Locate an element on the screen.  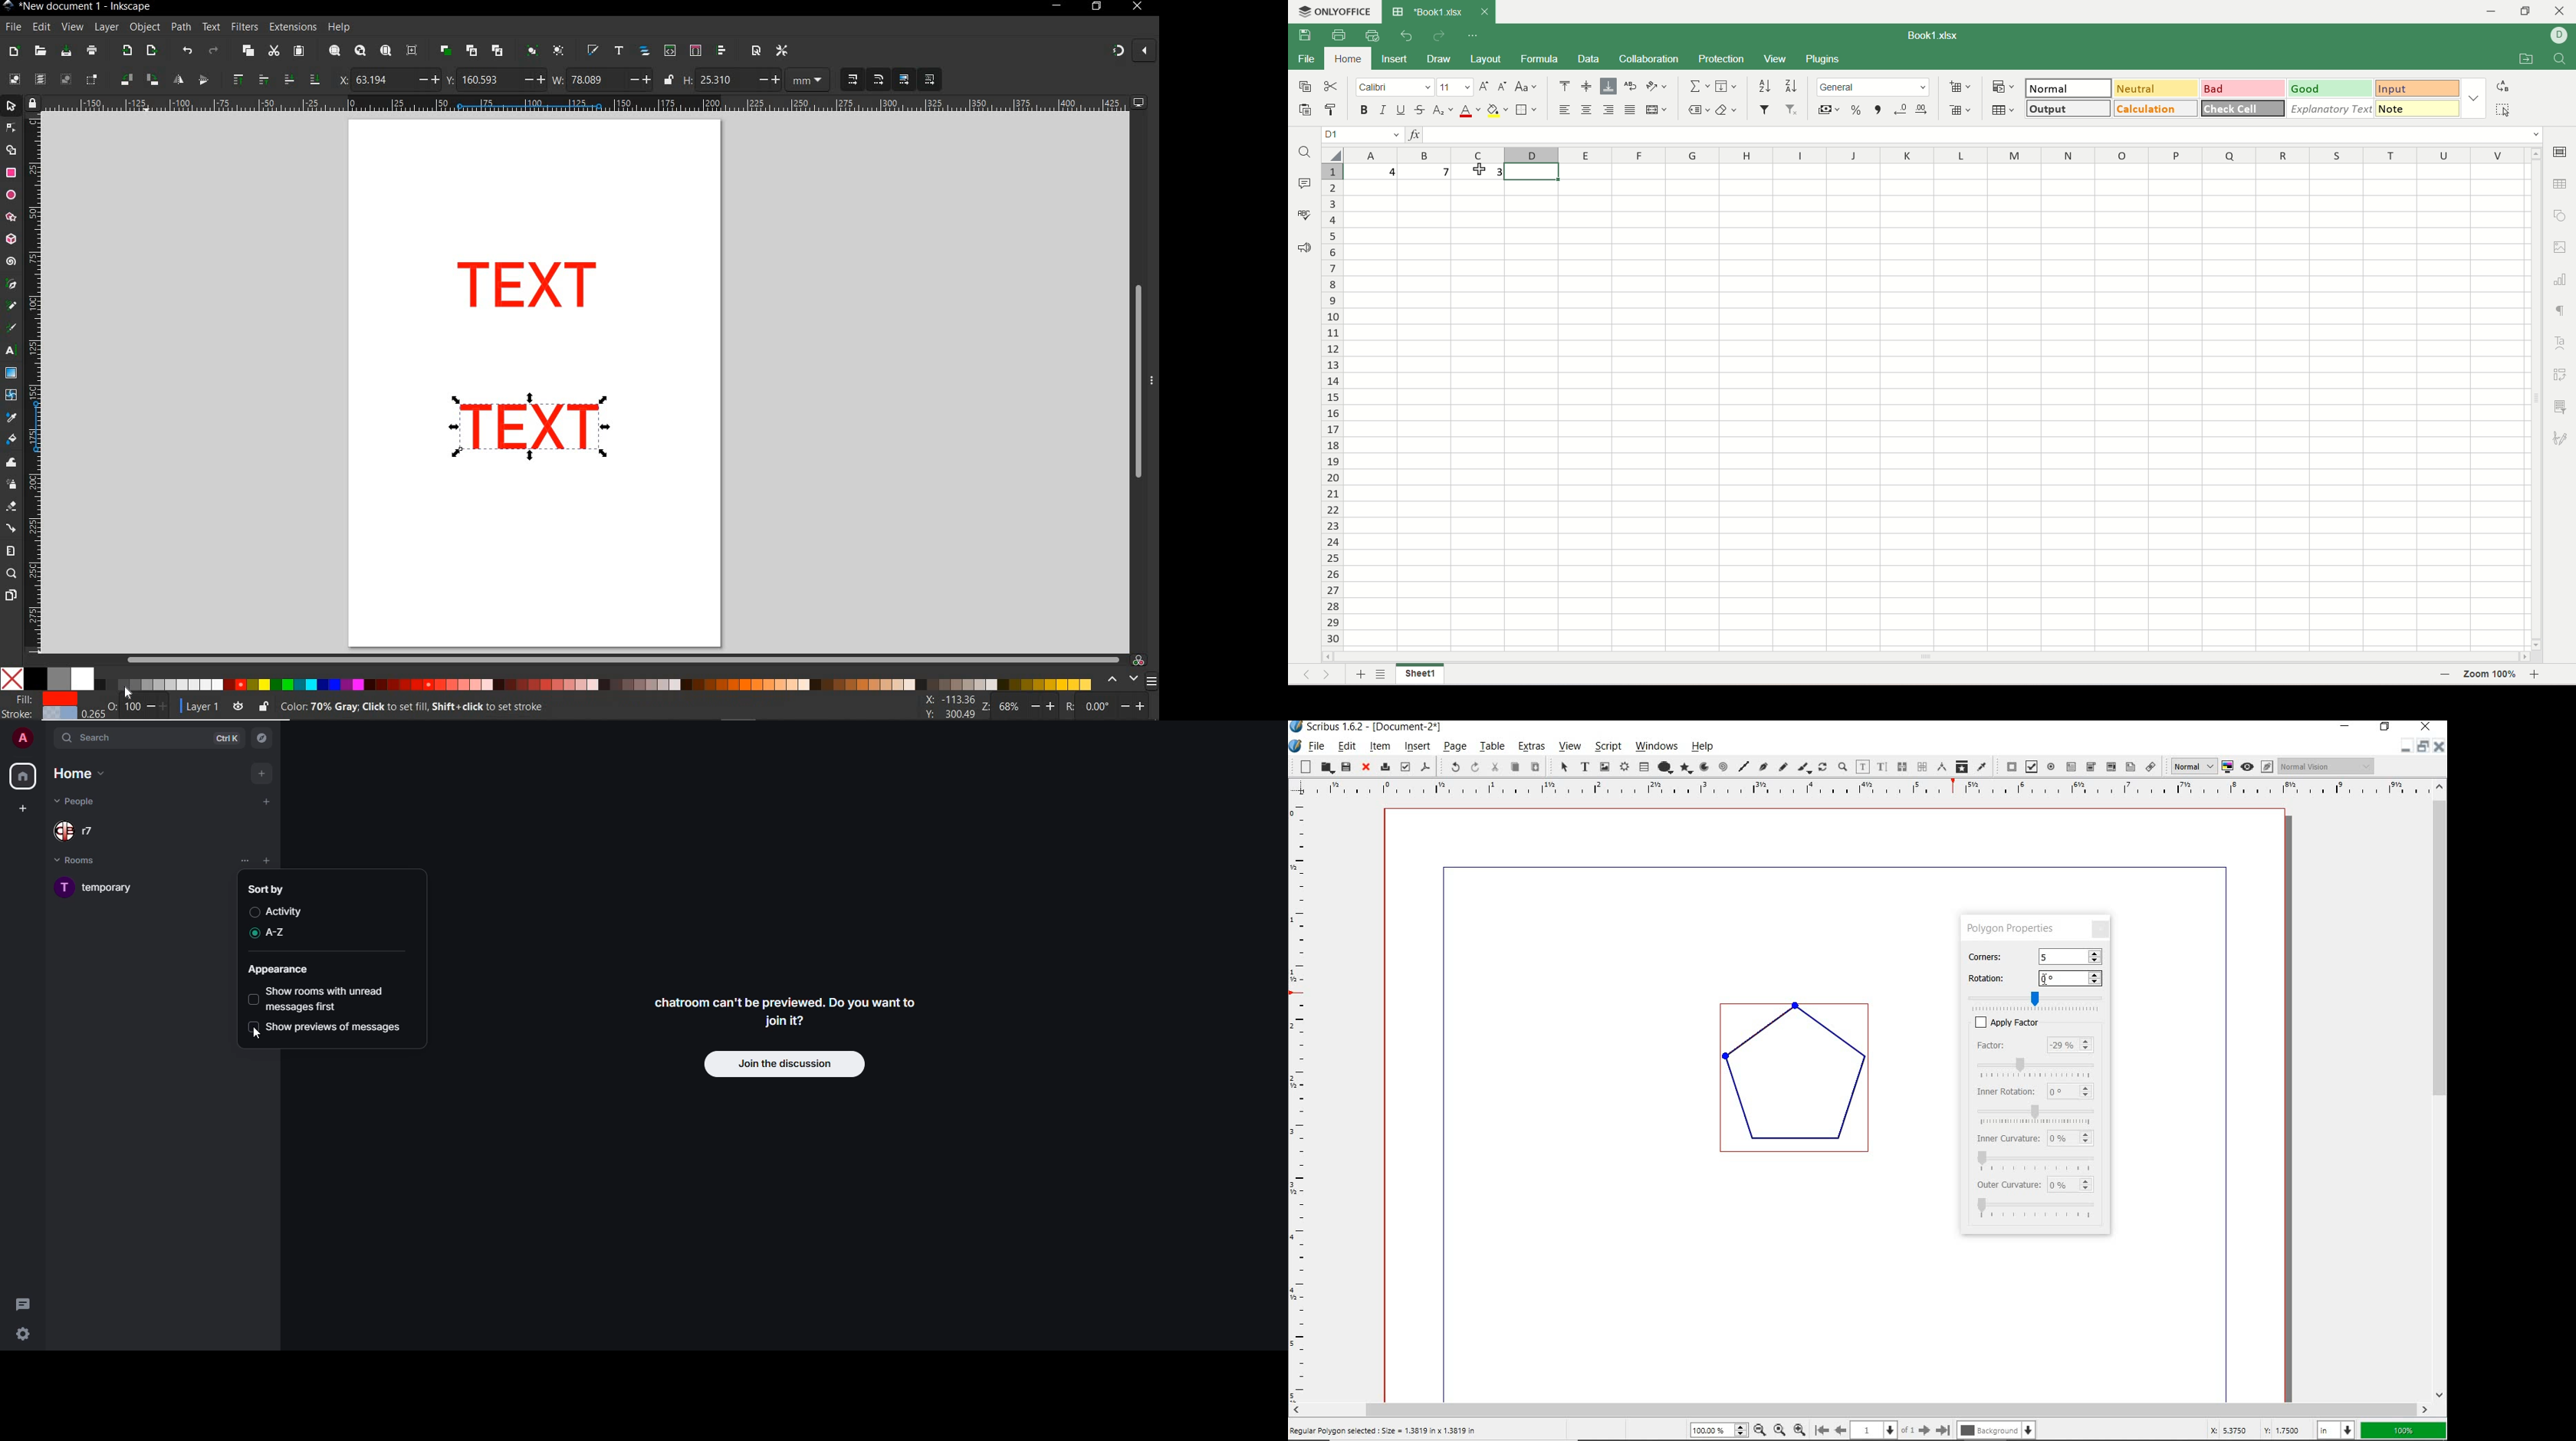
POLYGON PROPERTIES is located at coordinates (2011, 928).